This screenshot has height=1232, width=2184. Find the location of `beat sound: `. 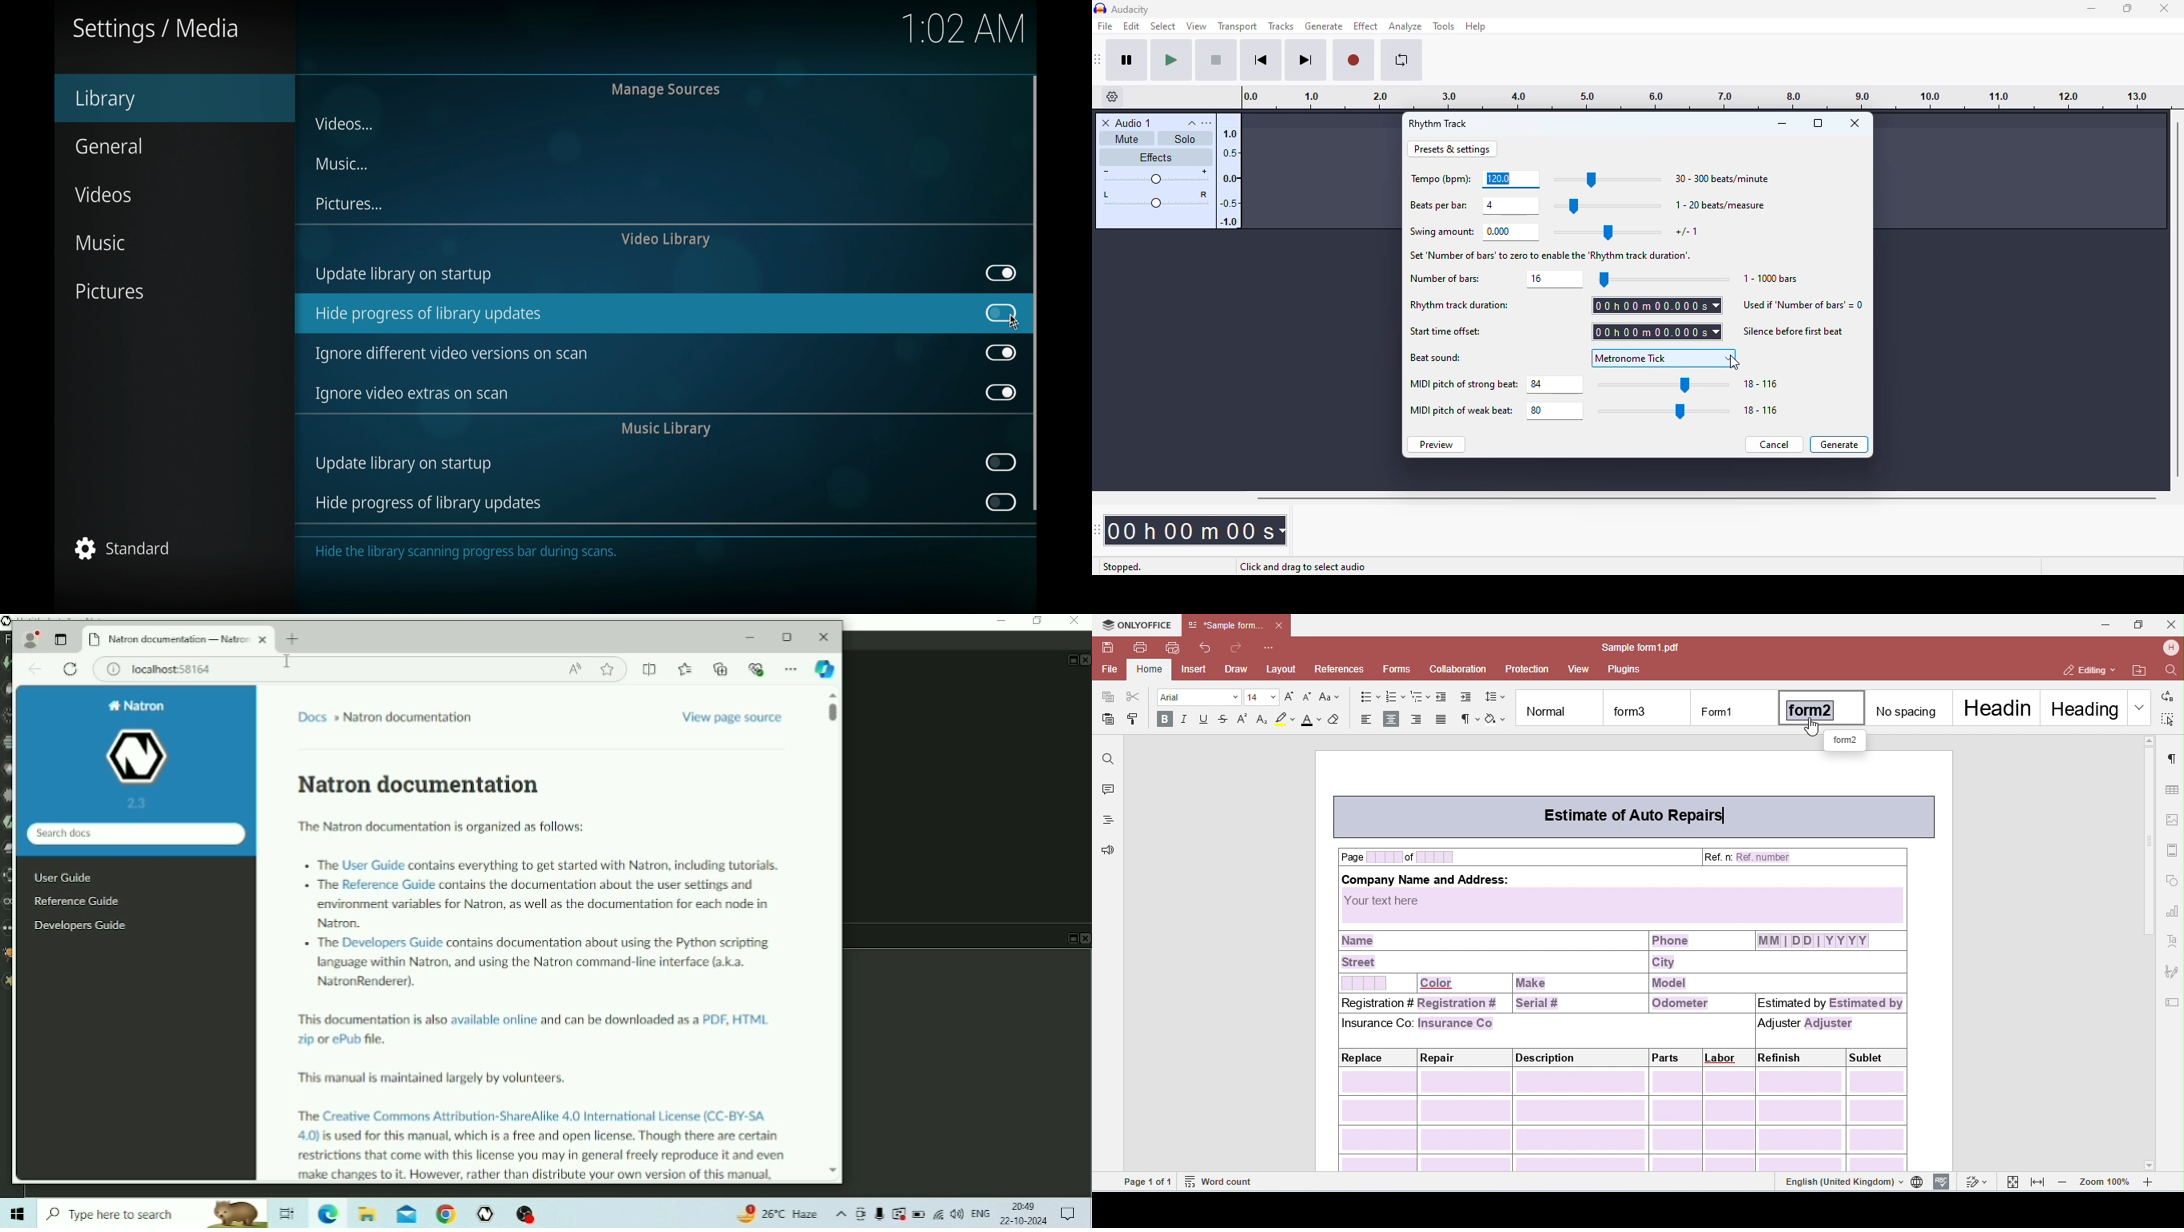

beat sound:  is located at coordinates (1436, 358).